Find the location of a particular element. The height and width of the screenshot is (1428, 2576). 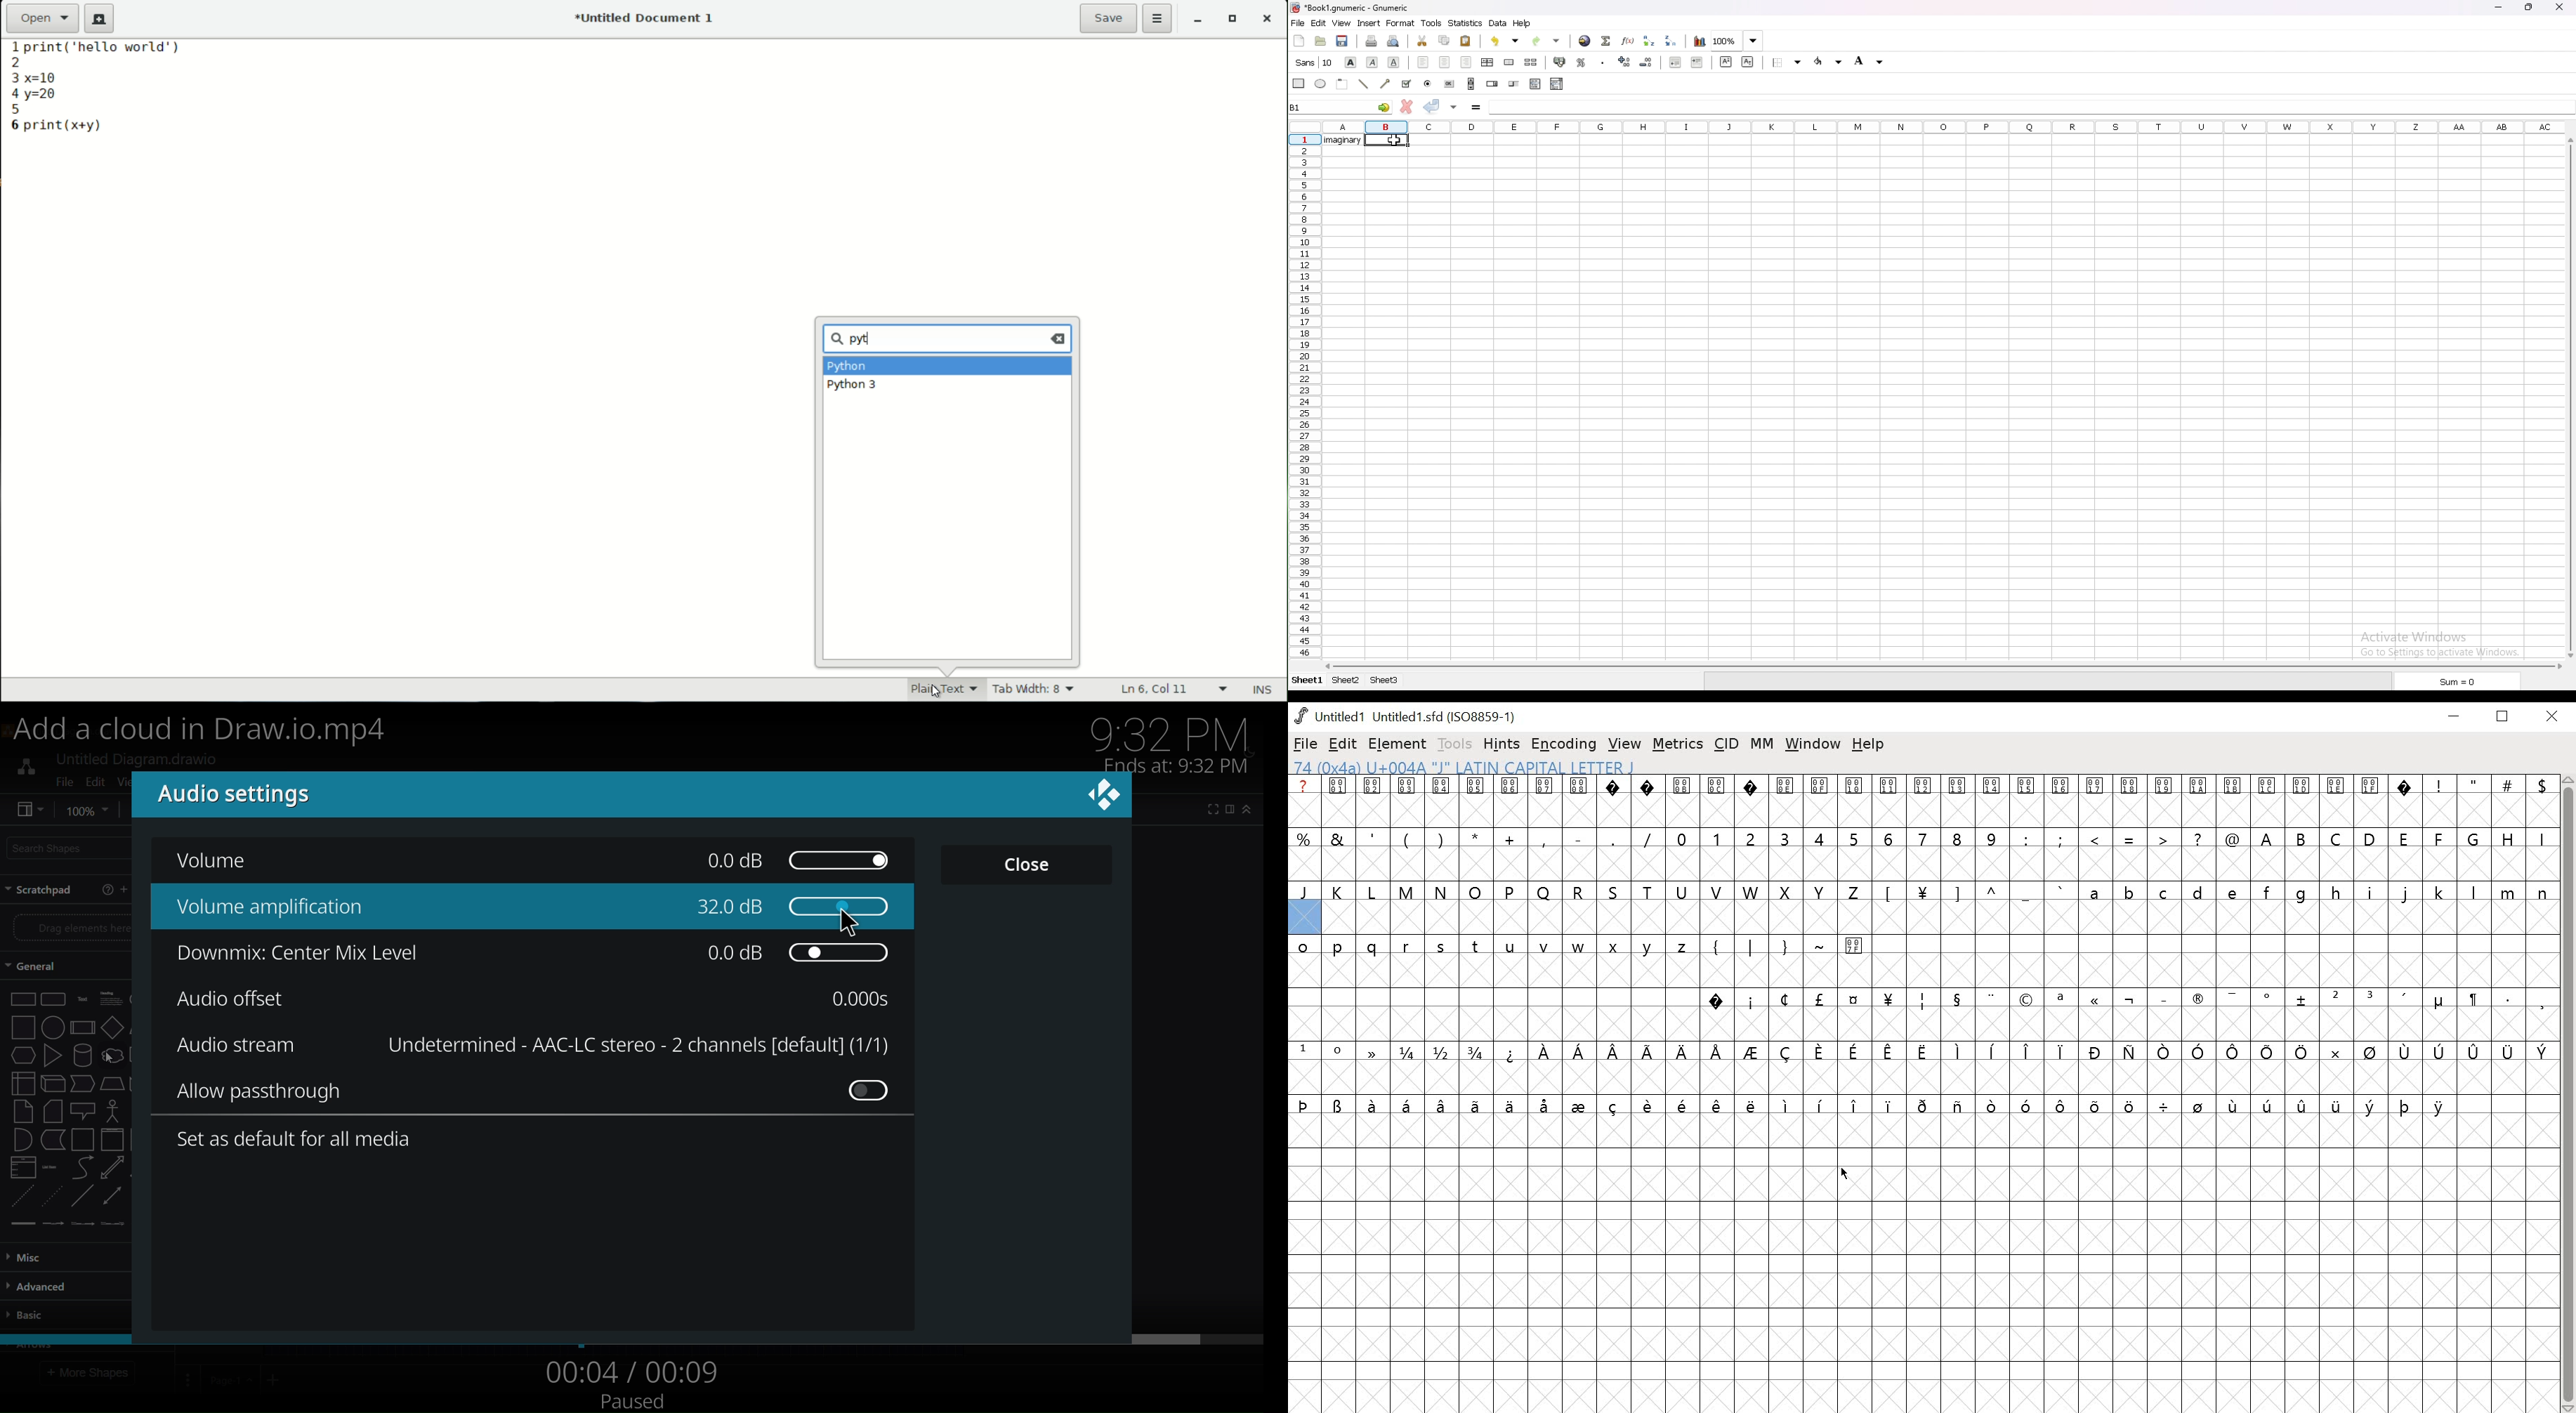

audio stream is located at coordinates (236, 1044).